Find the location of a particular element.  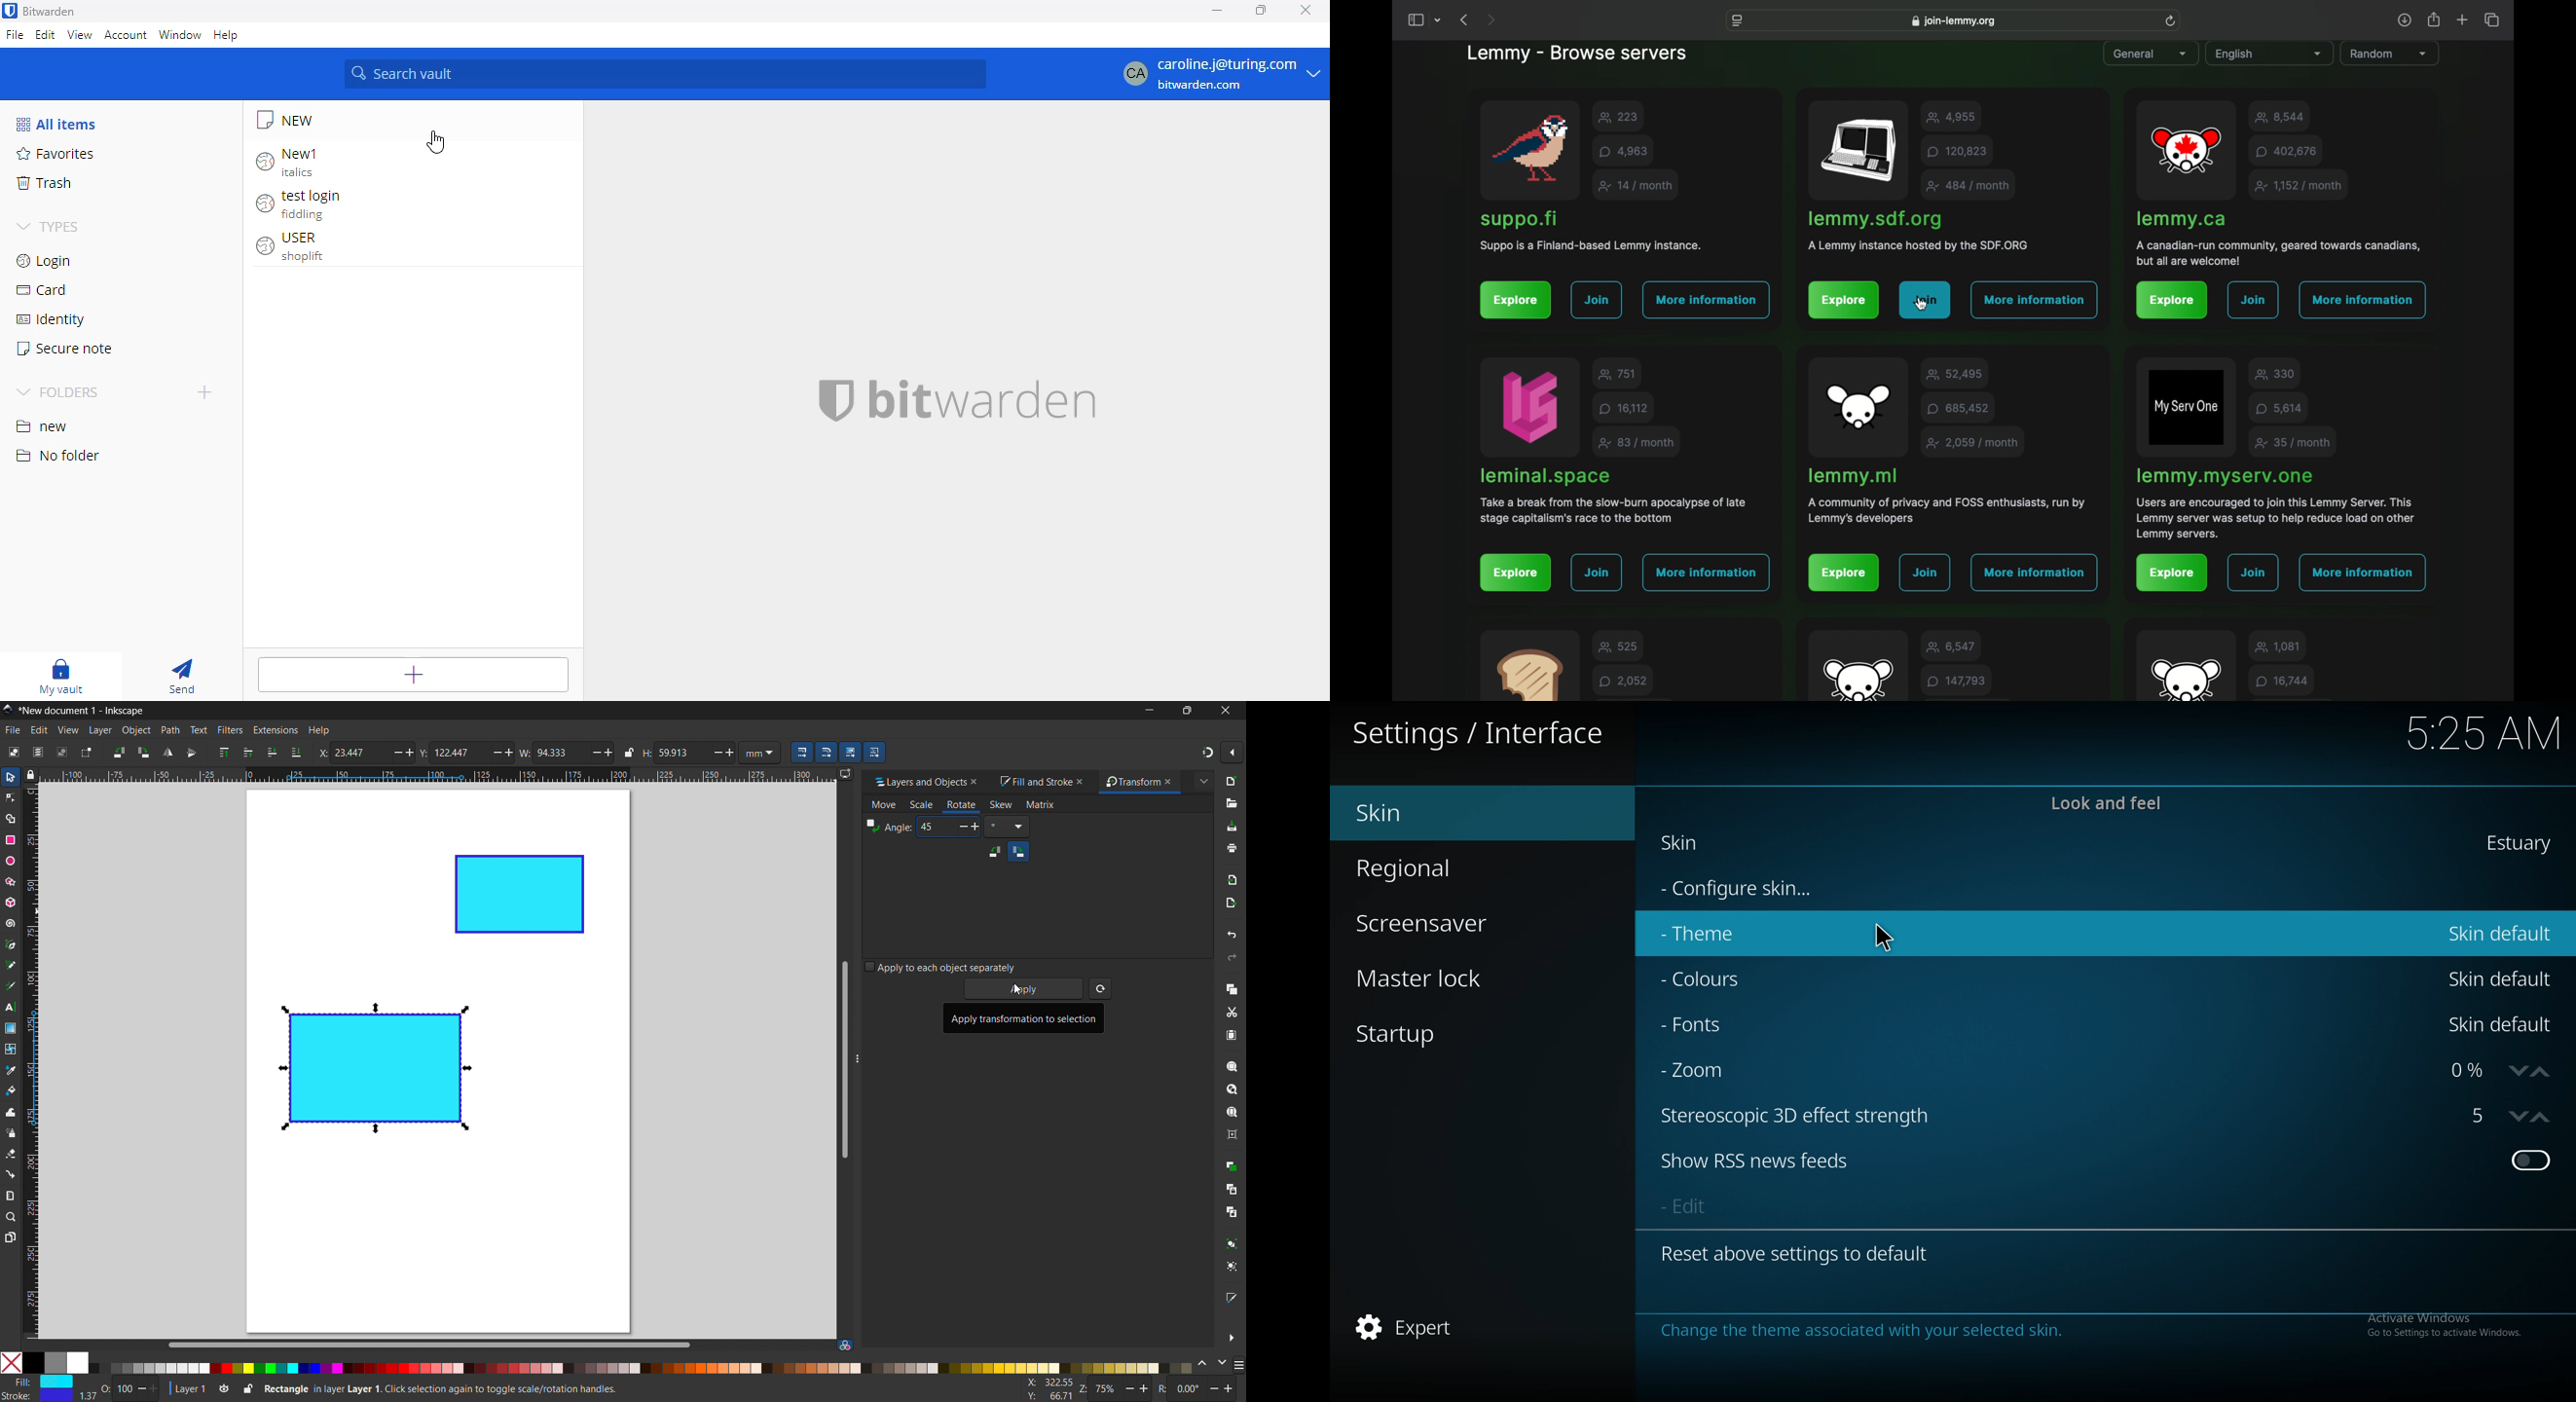

join is located at coordinates (1596, 300).